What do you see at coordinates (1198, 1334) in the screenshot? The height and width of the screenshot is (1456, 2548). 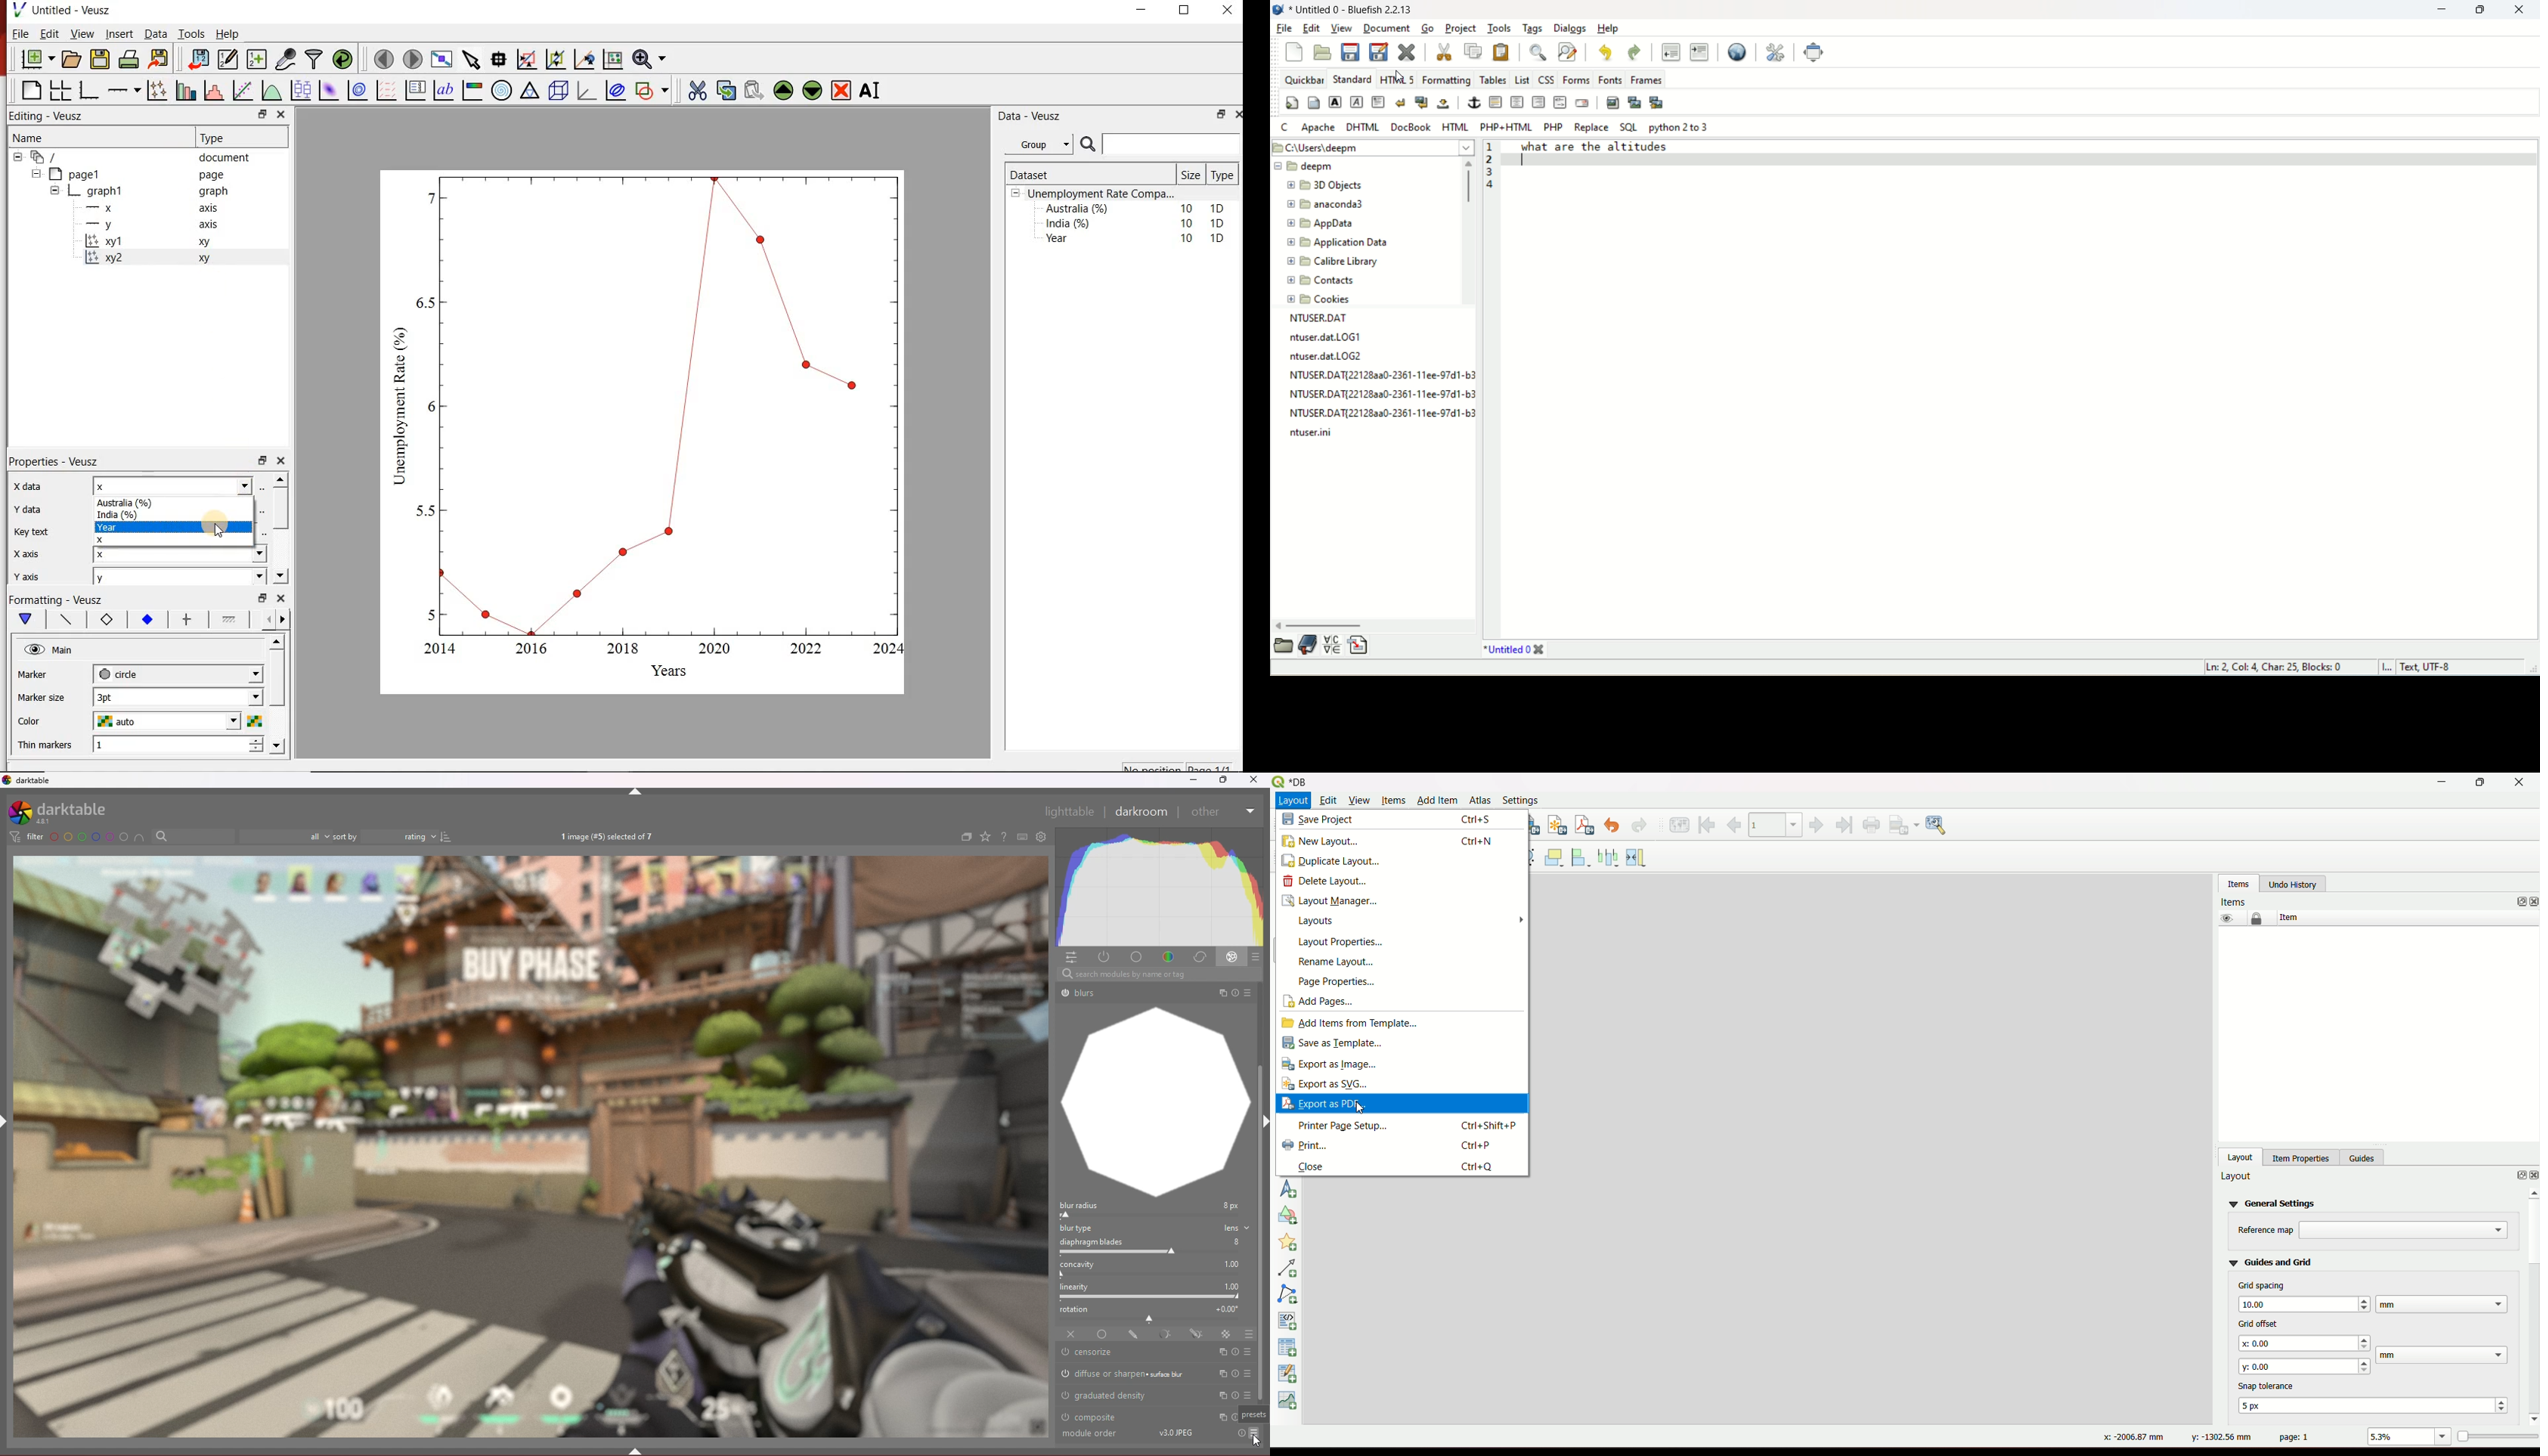 I see `drawn and parametric mask` at bounding box center [1198, 1334].